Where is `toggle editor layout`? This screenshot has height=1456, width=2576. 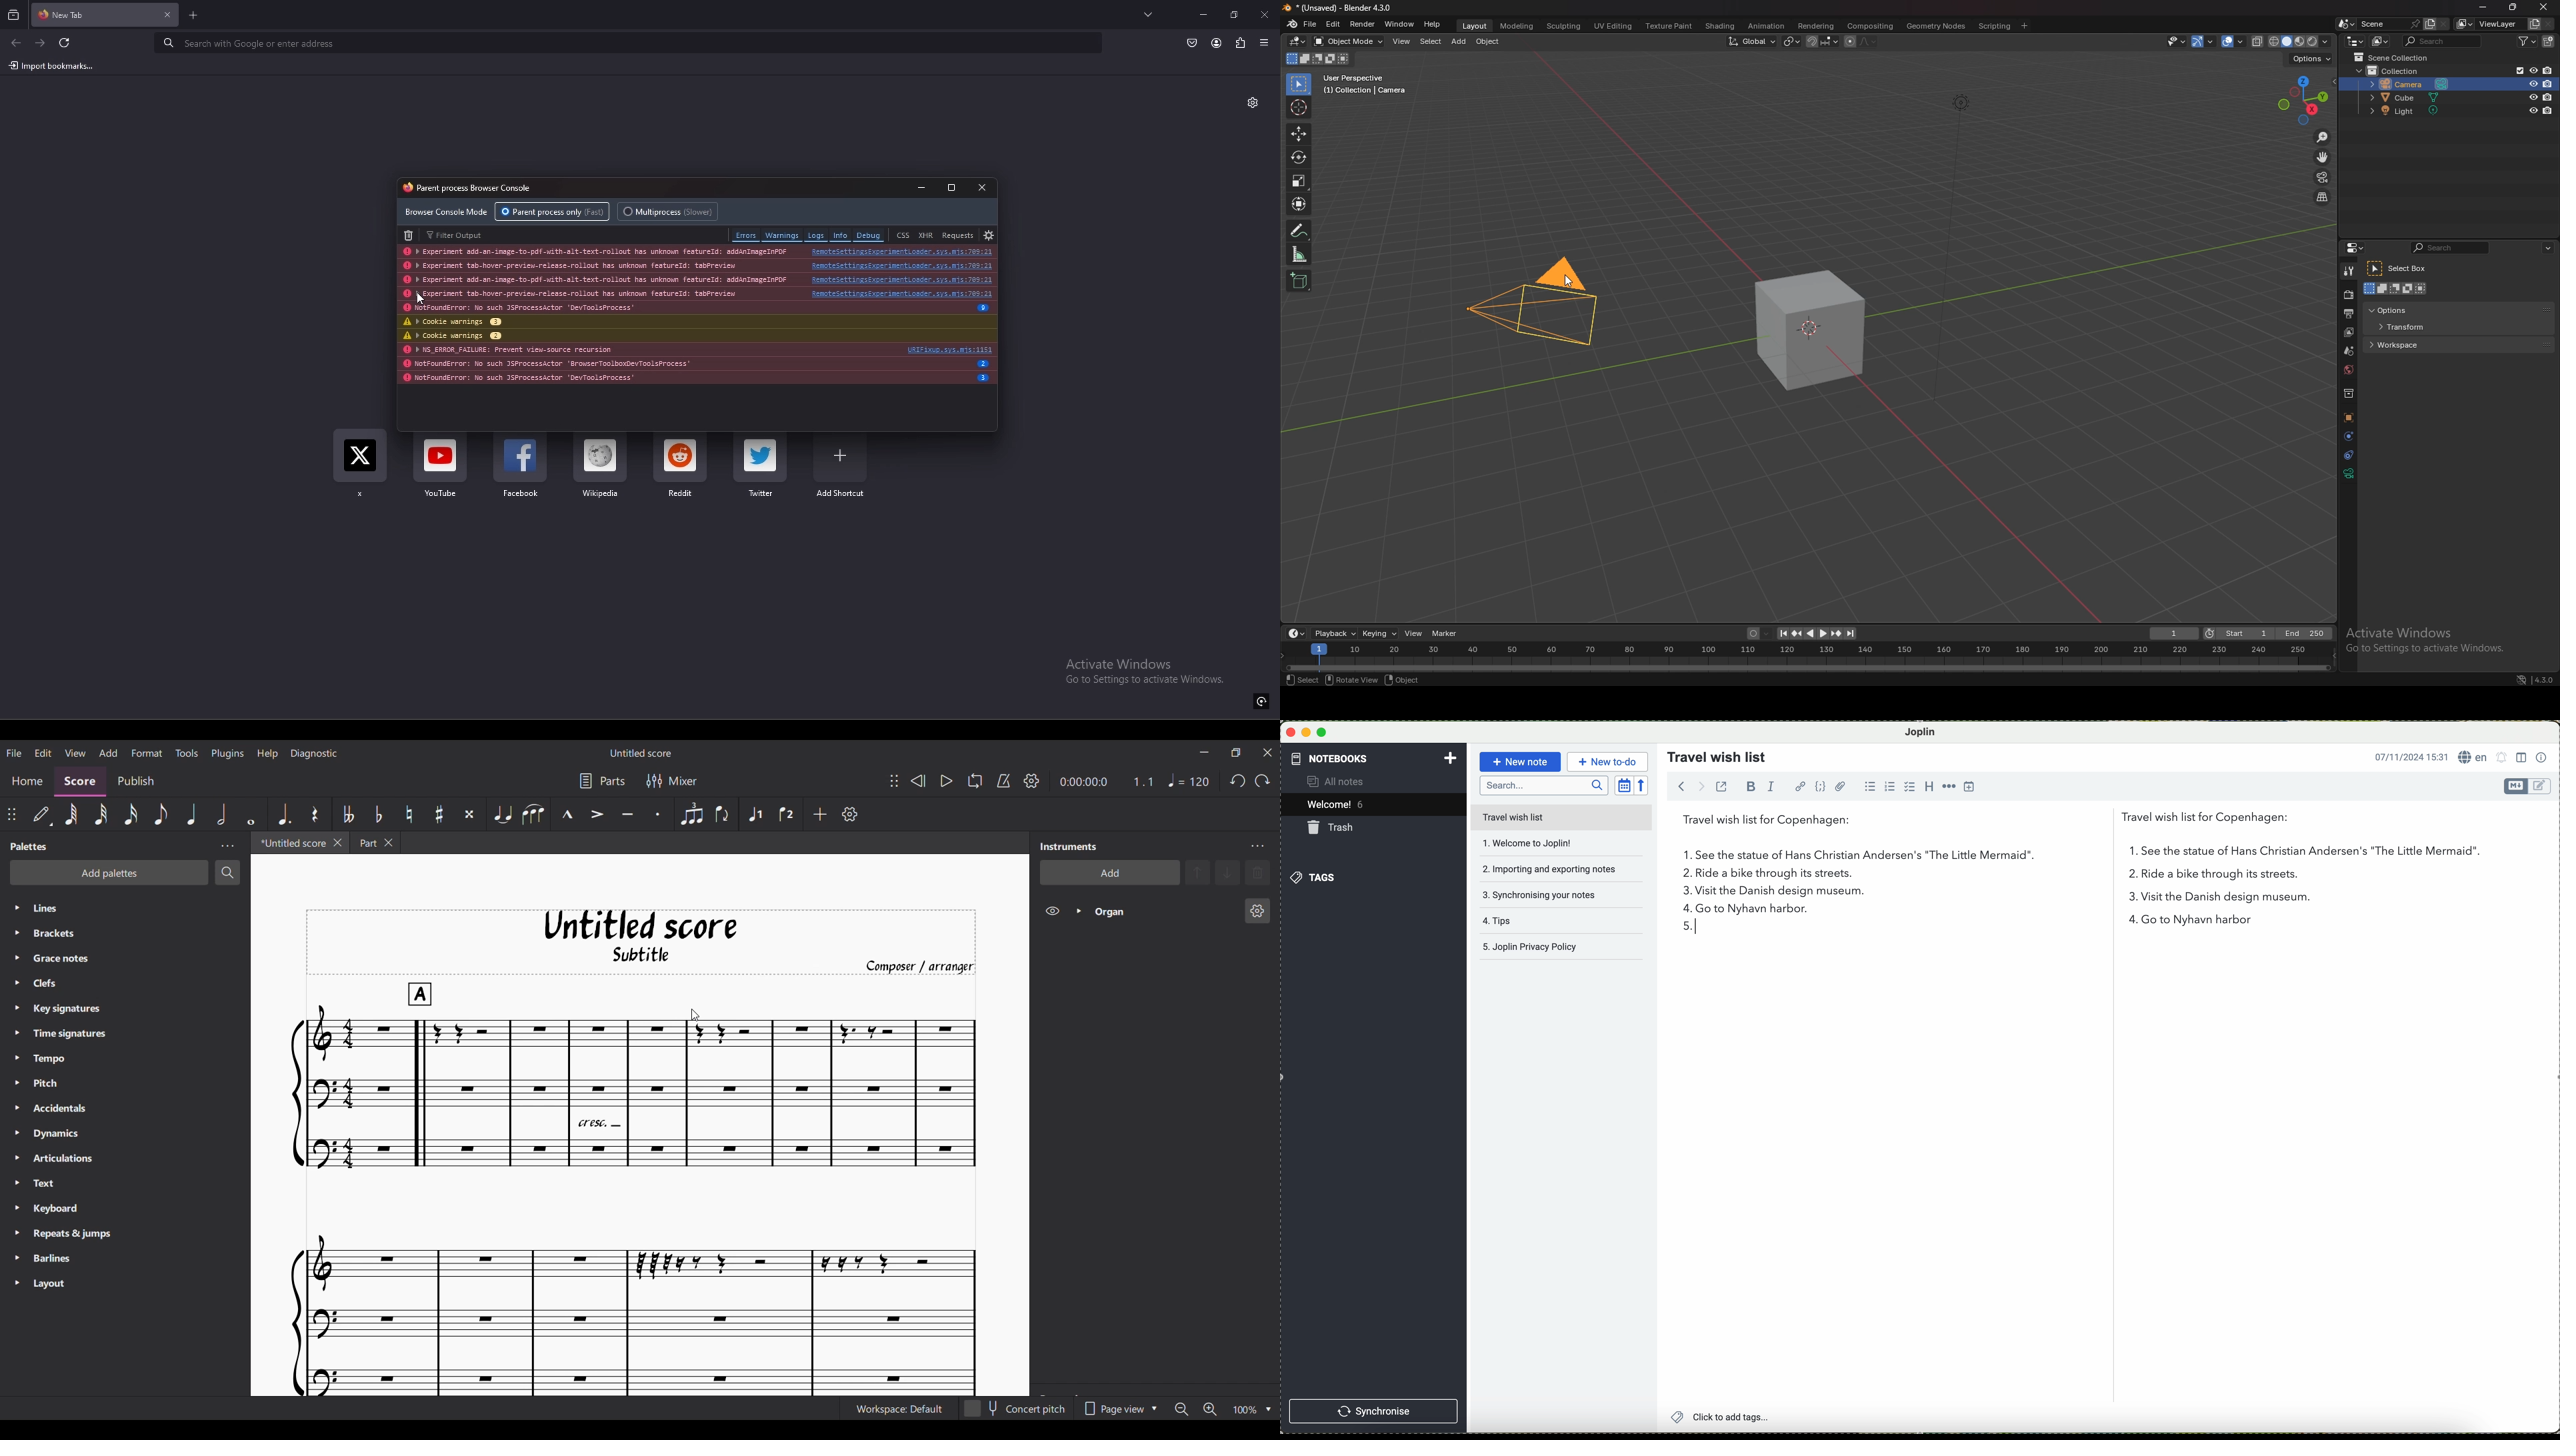
toggle editor layout is located at coordinates (2521, 758).